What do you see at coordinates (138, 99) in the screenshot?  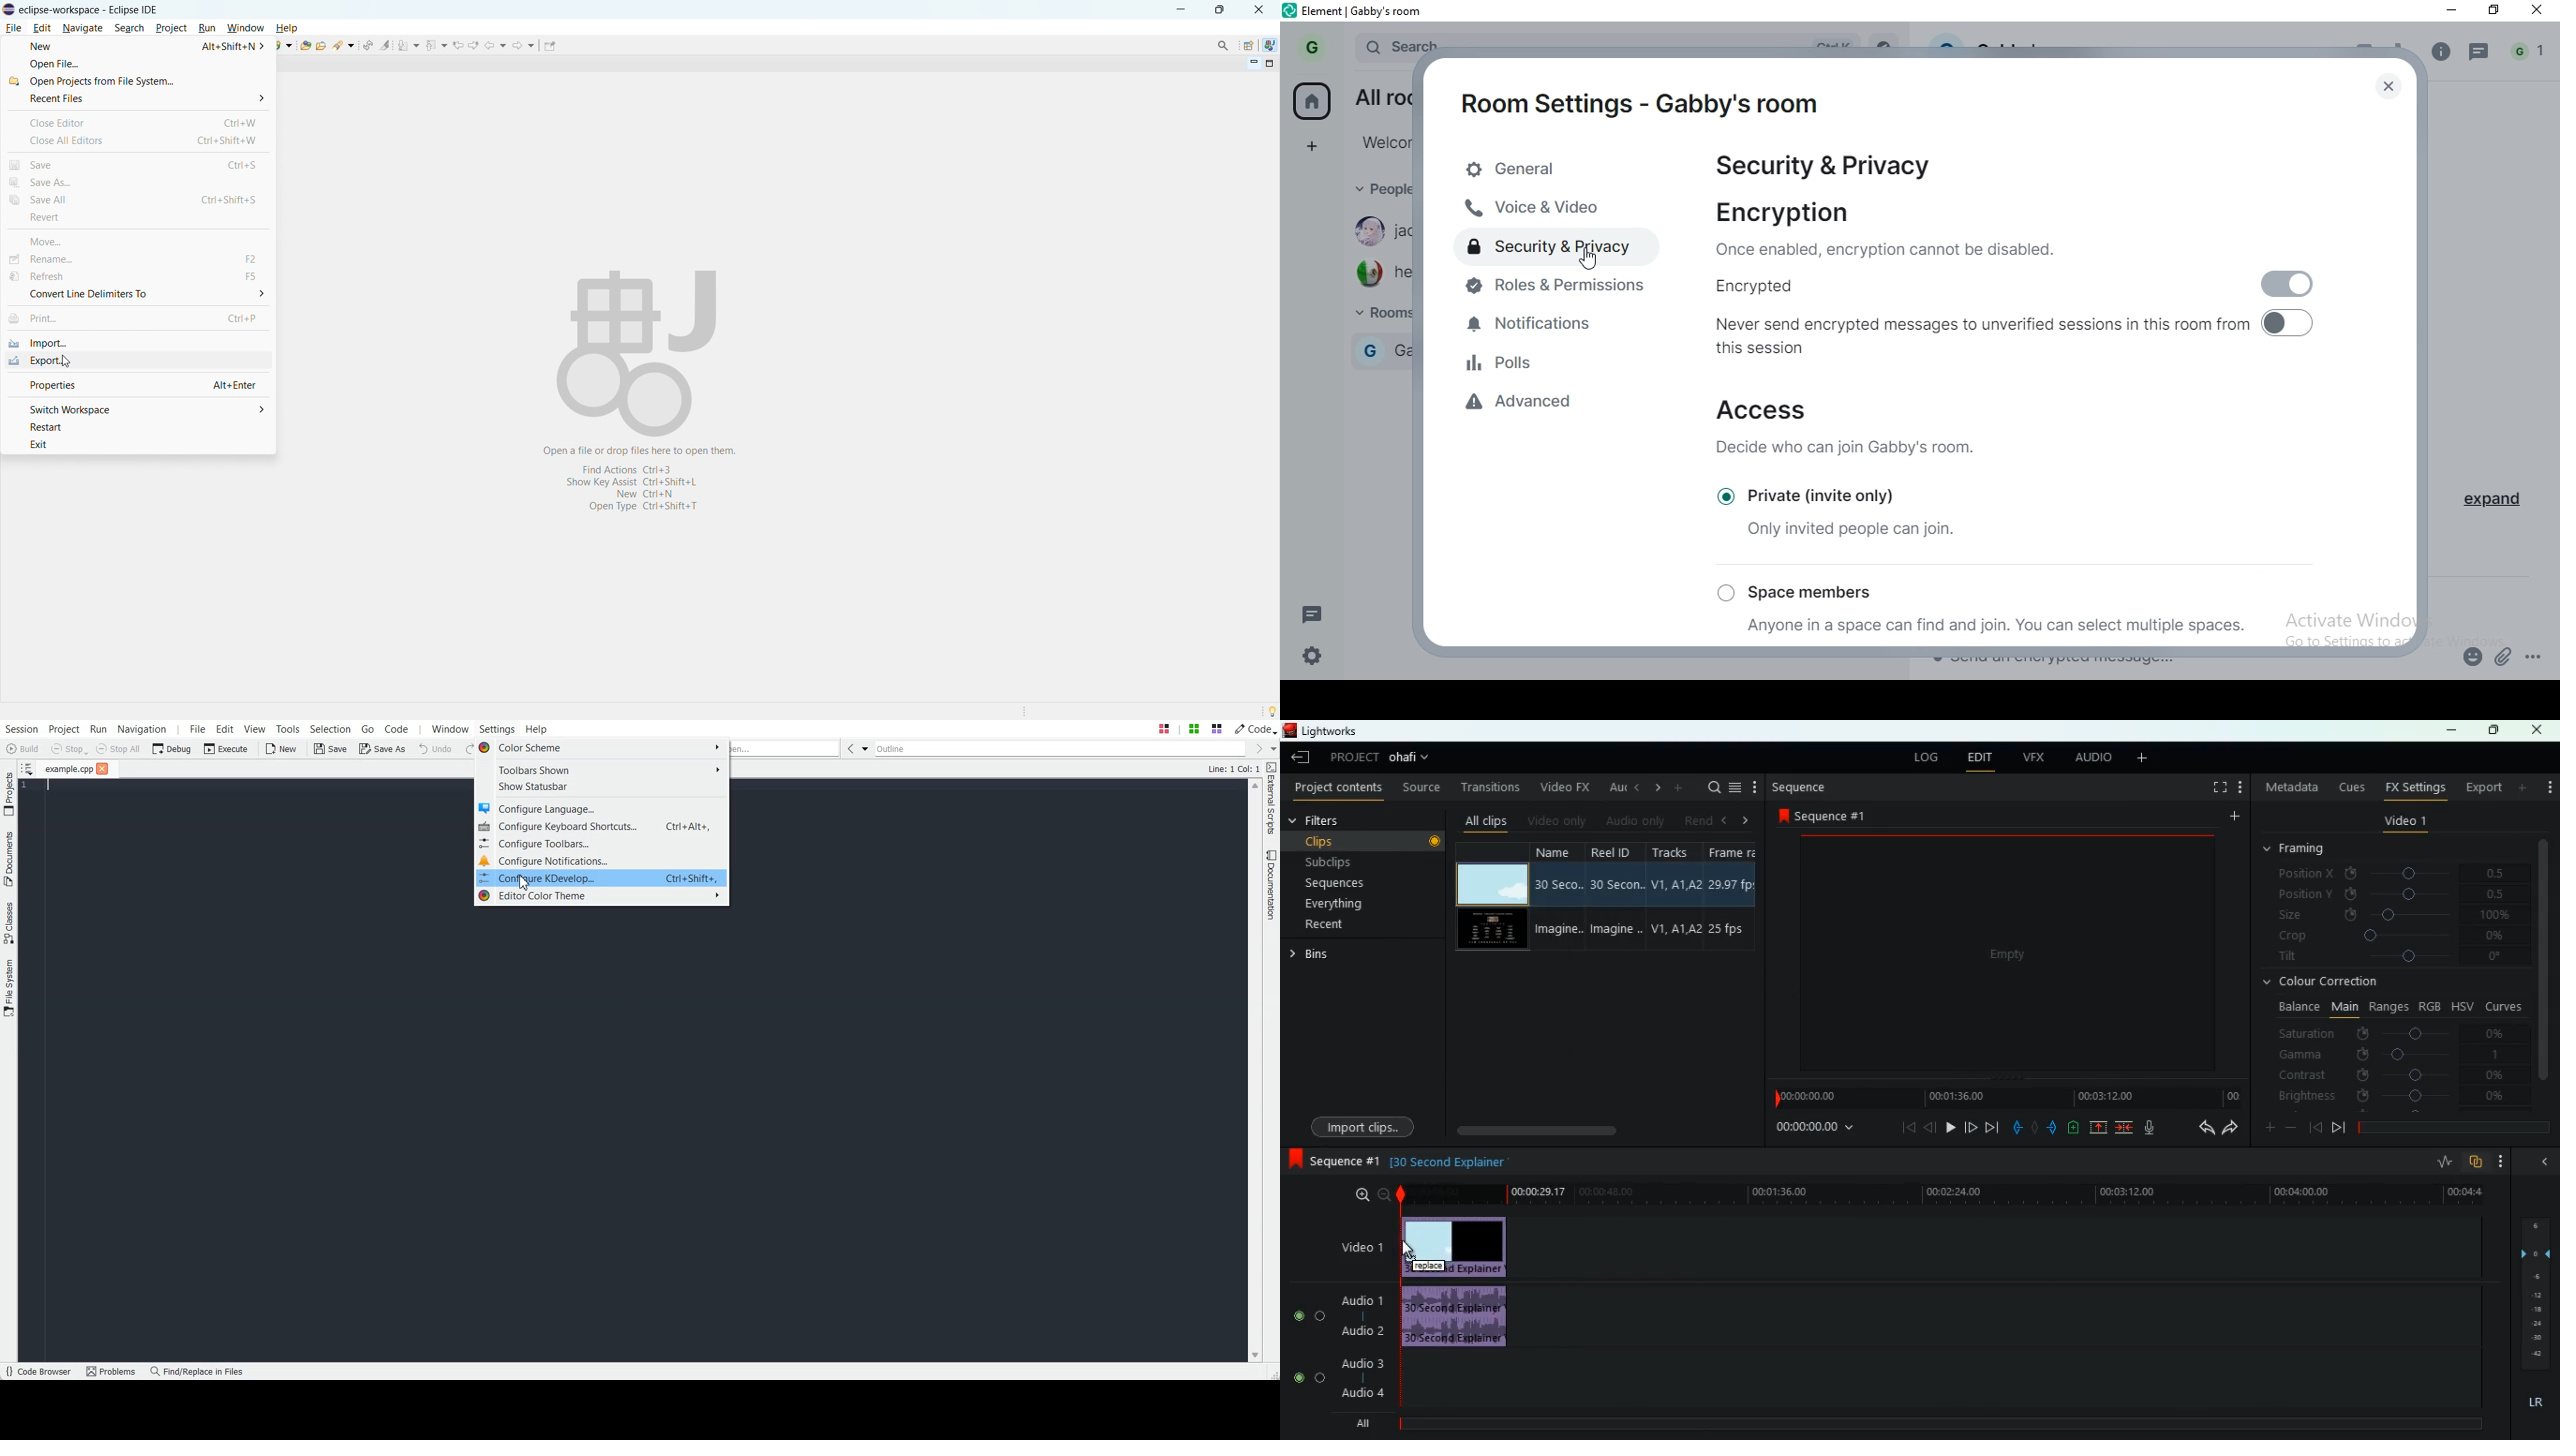 I see `recent files` at bounding box center [138, 99].